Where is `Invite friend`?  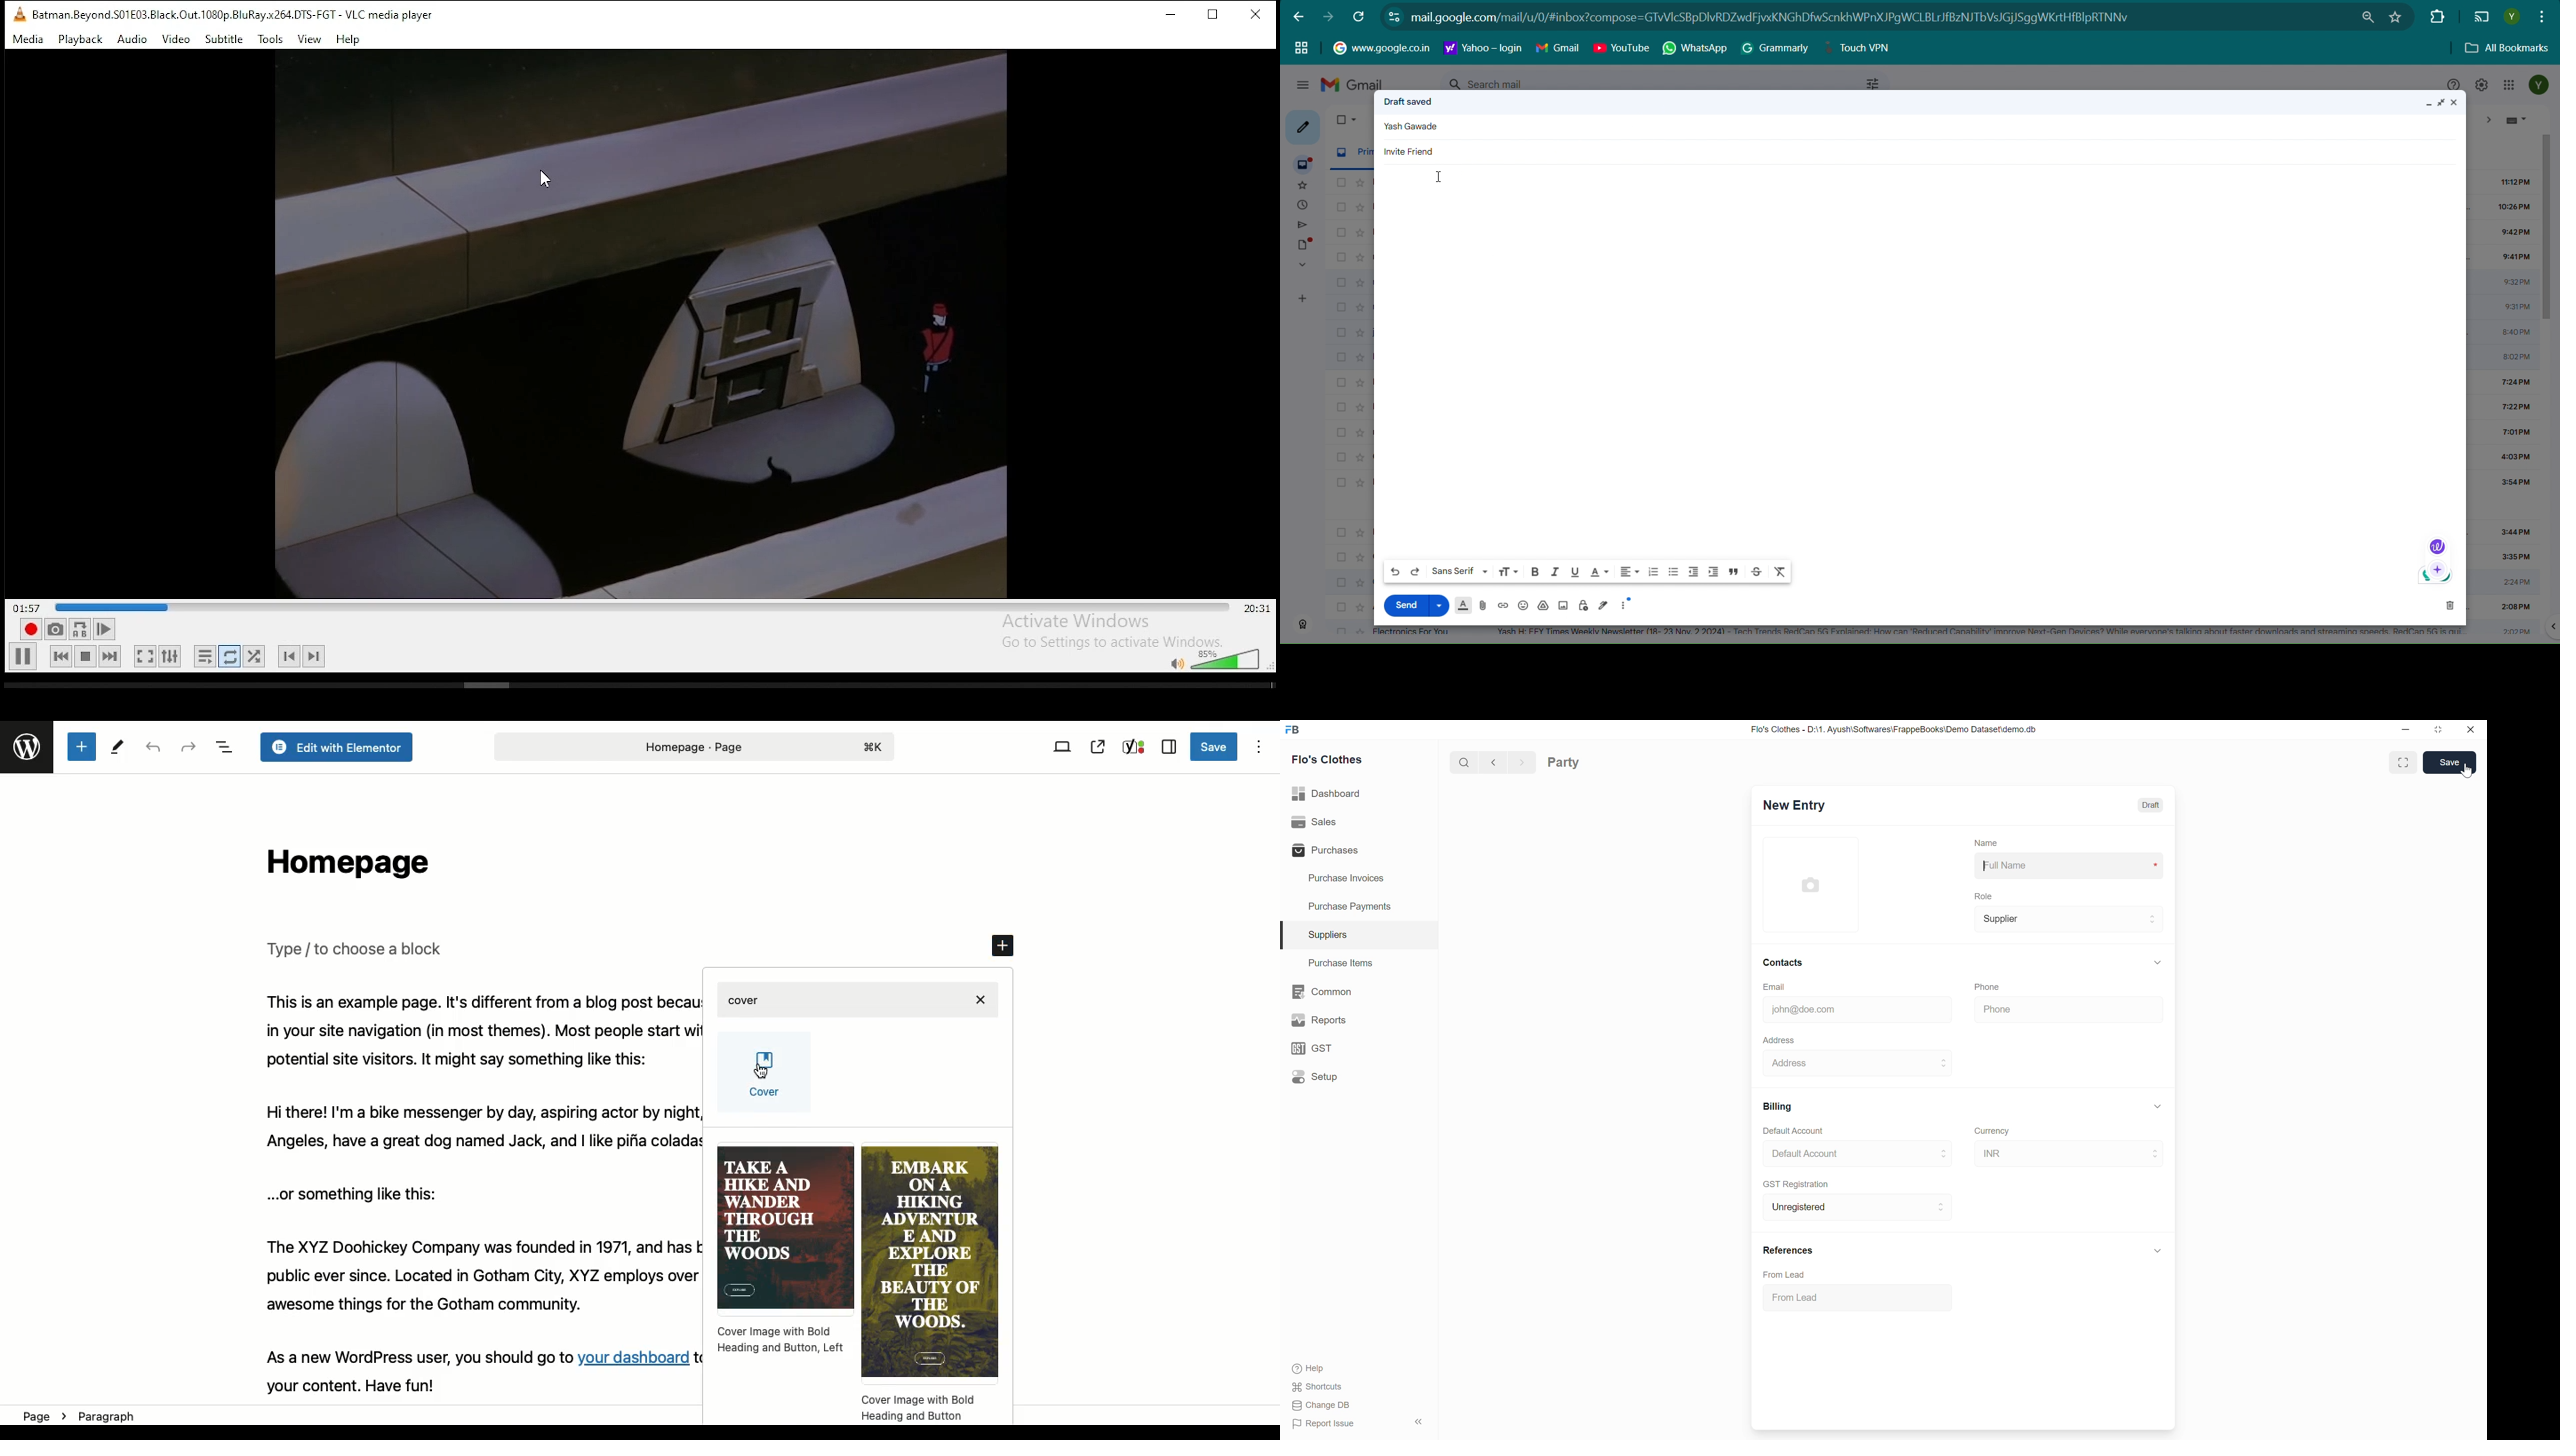 Invite friend is located at coordinates (1411, 151).